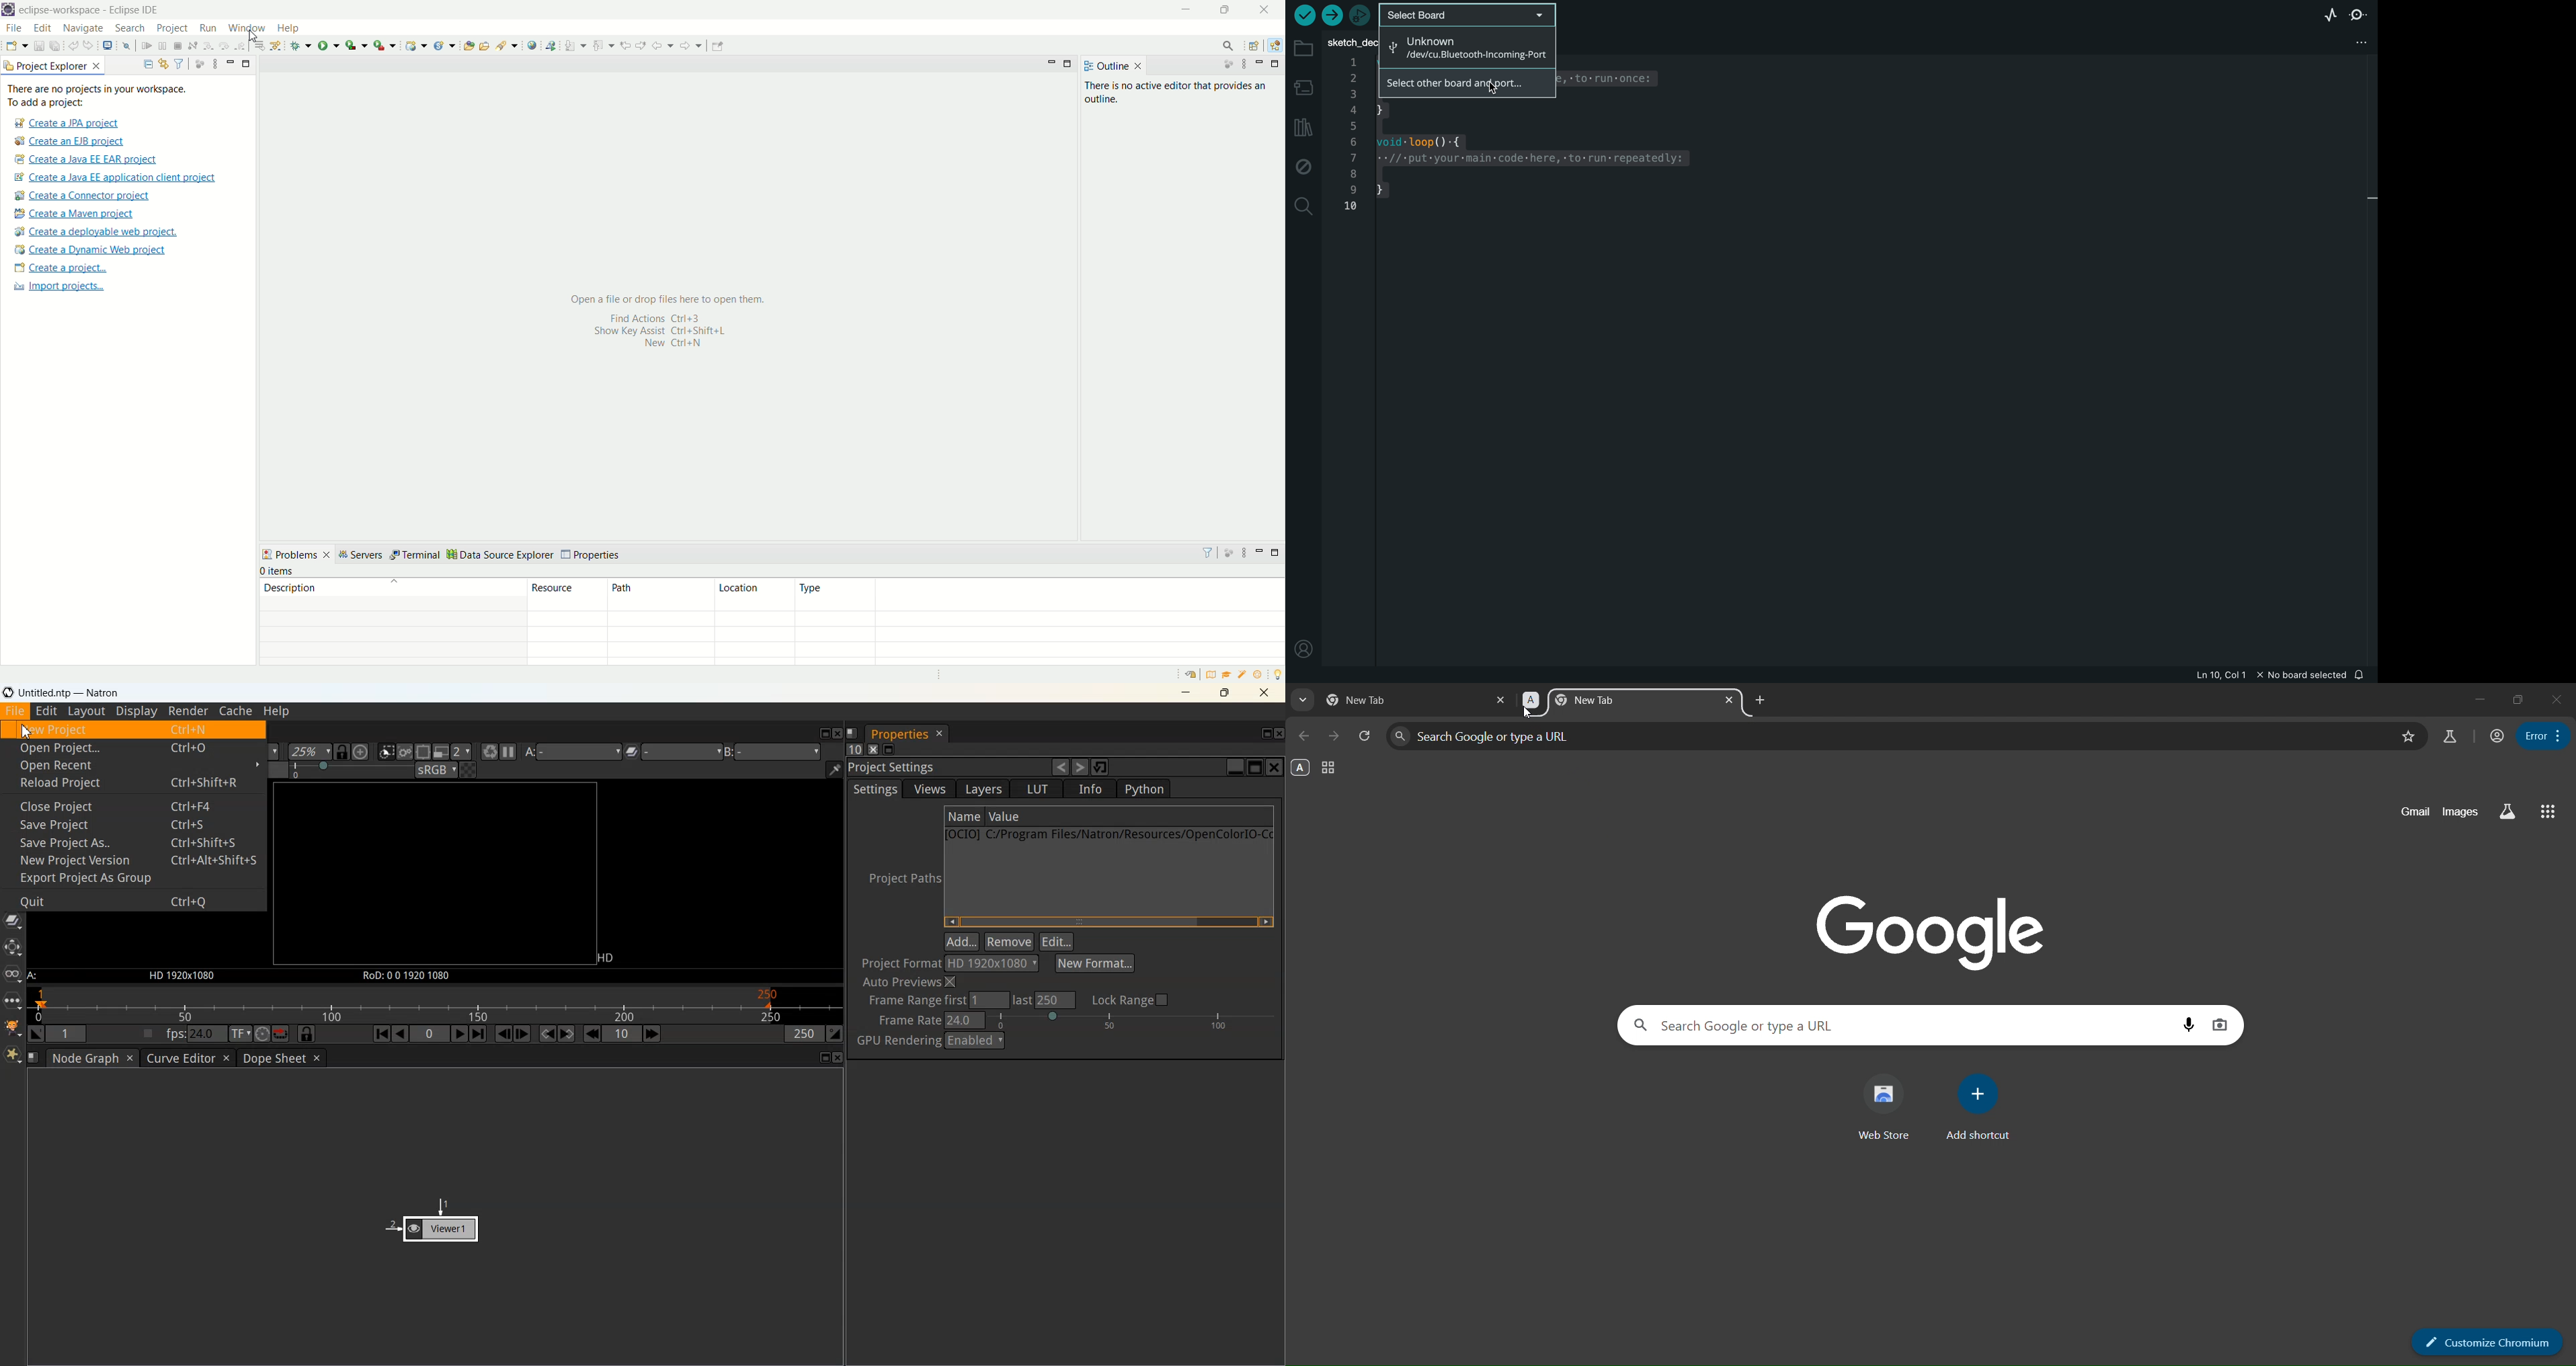  Describe the element at coordinates (2494, 736) in the screenshot. I see `account` at that location.